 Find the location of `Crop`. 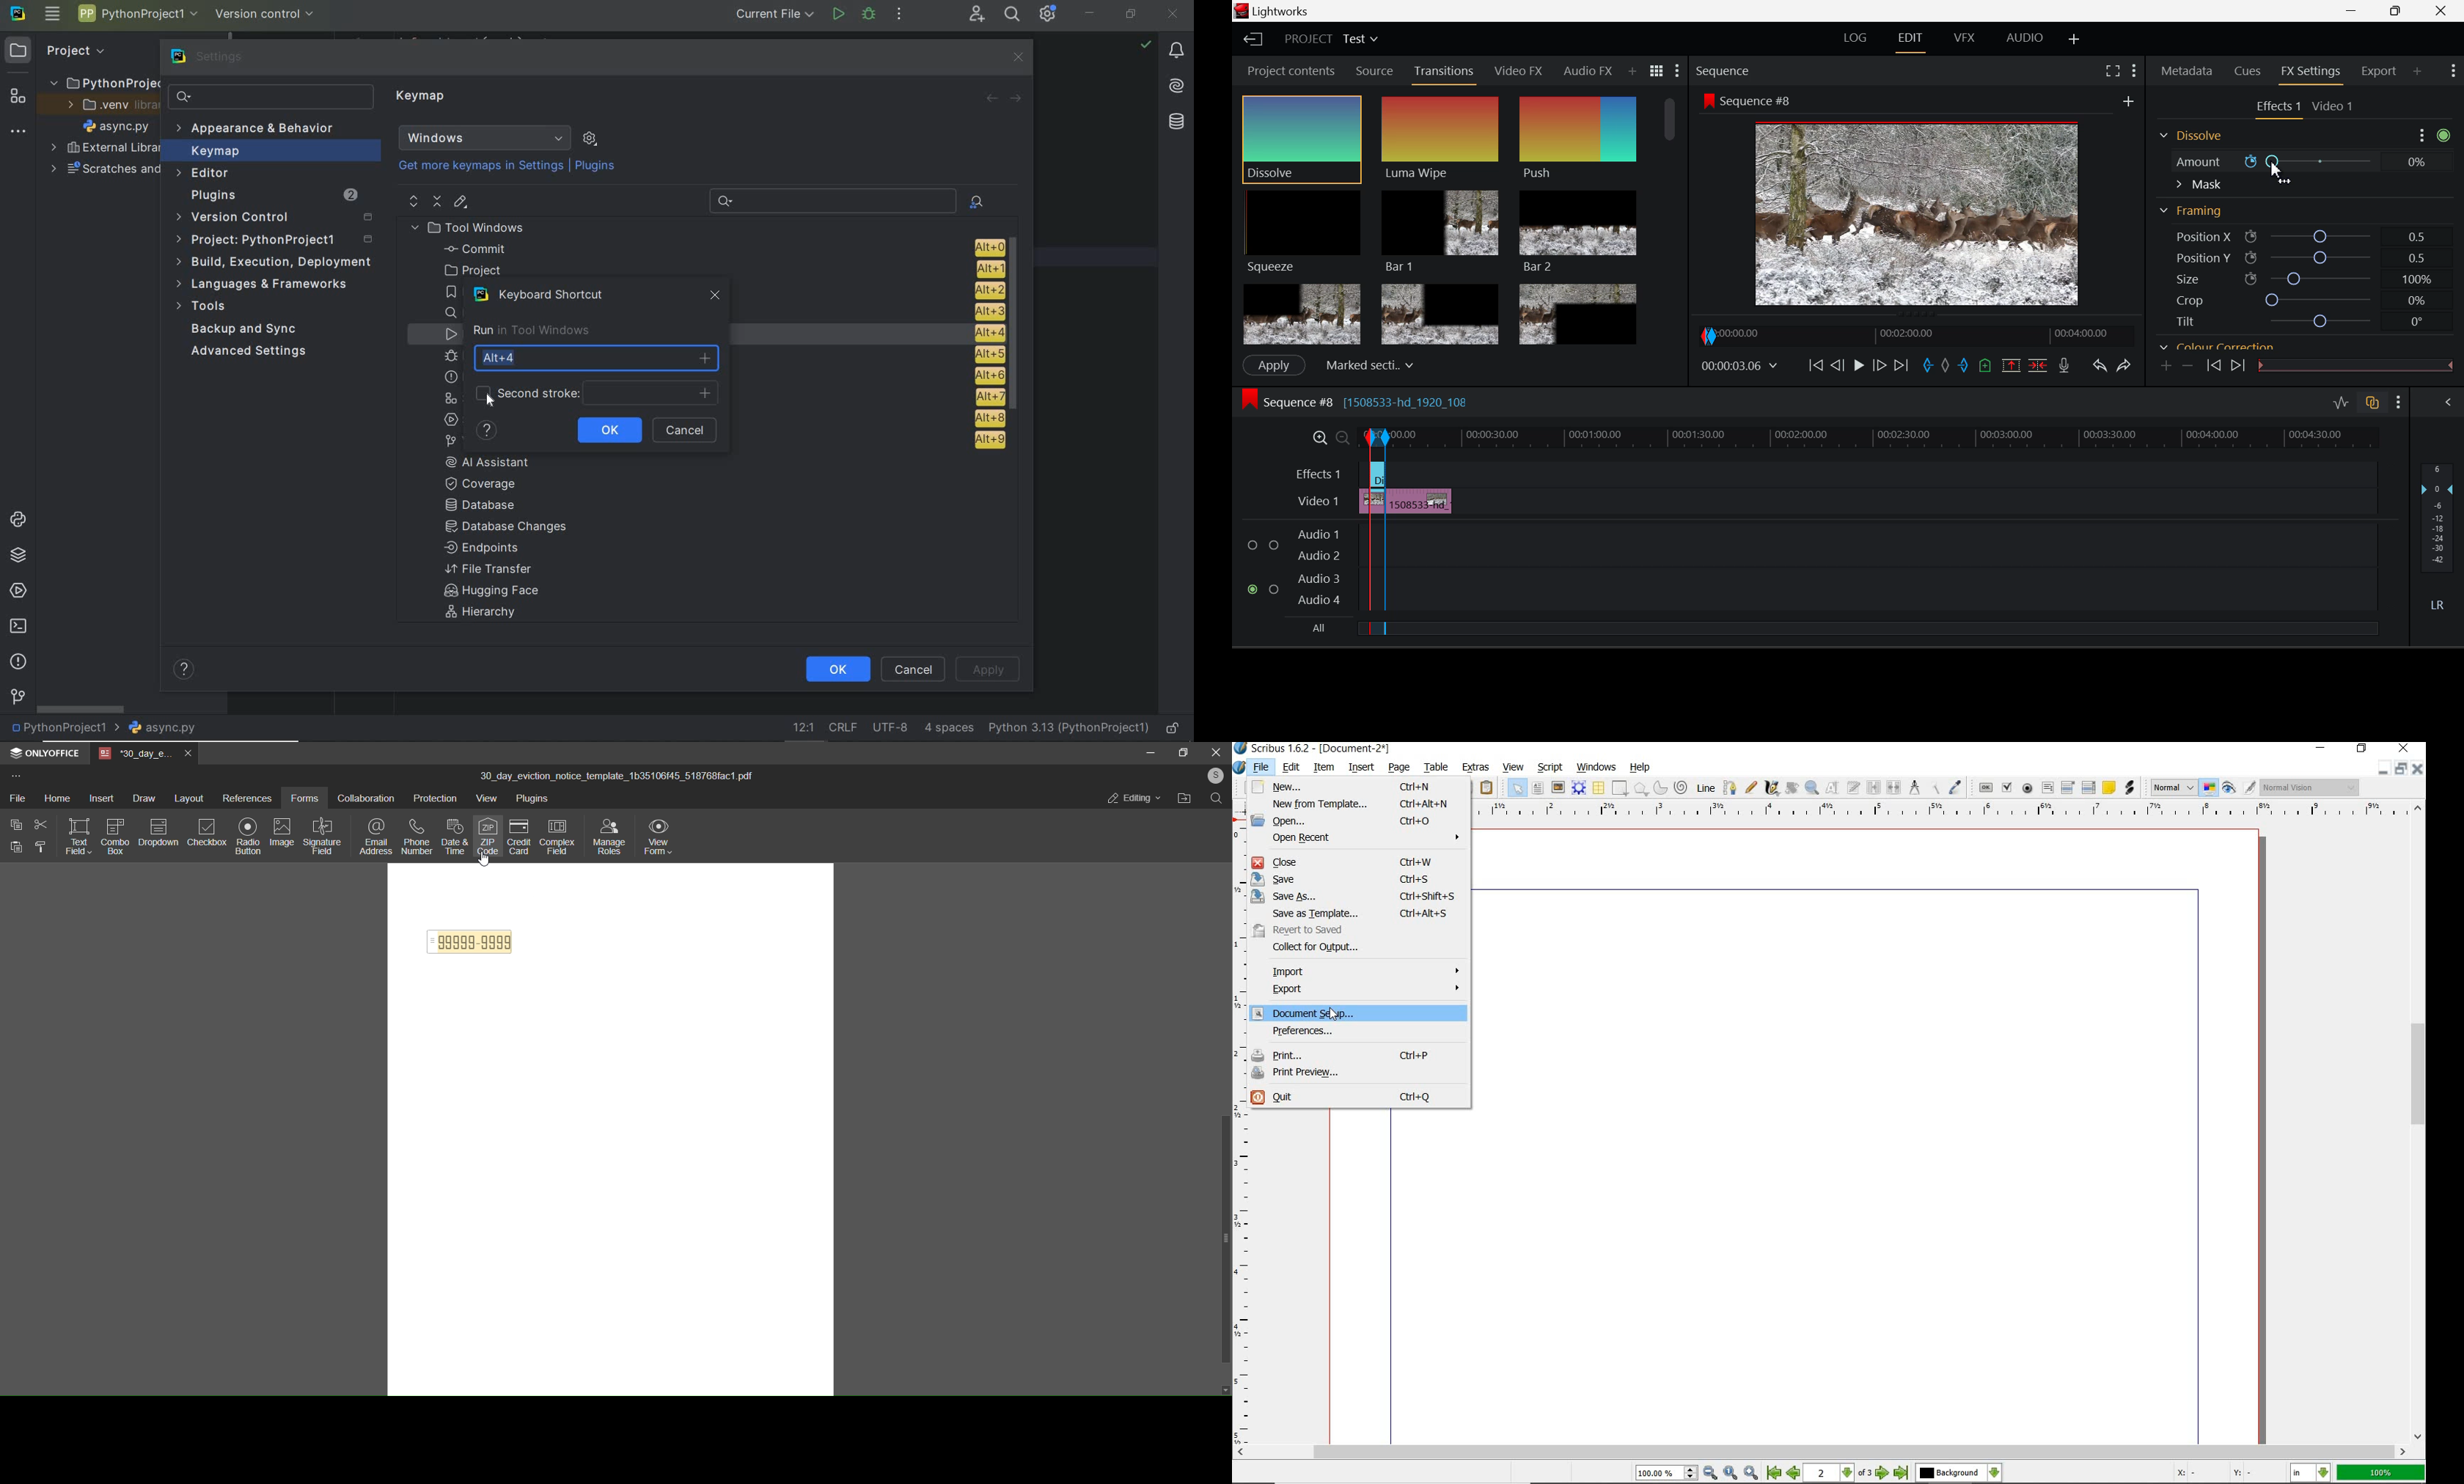

Crop is located at coordinates (2294, 300).